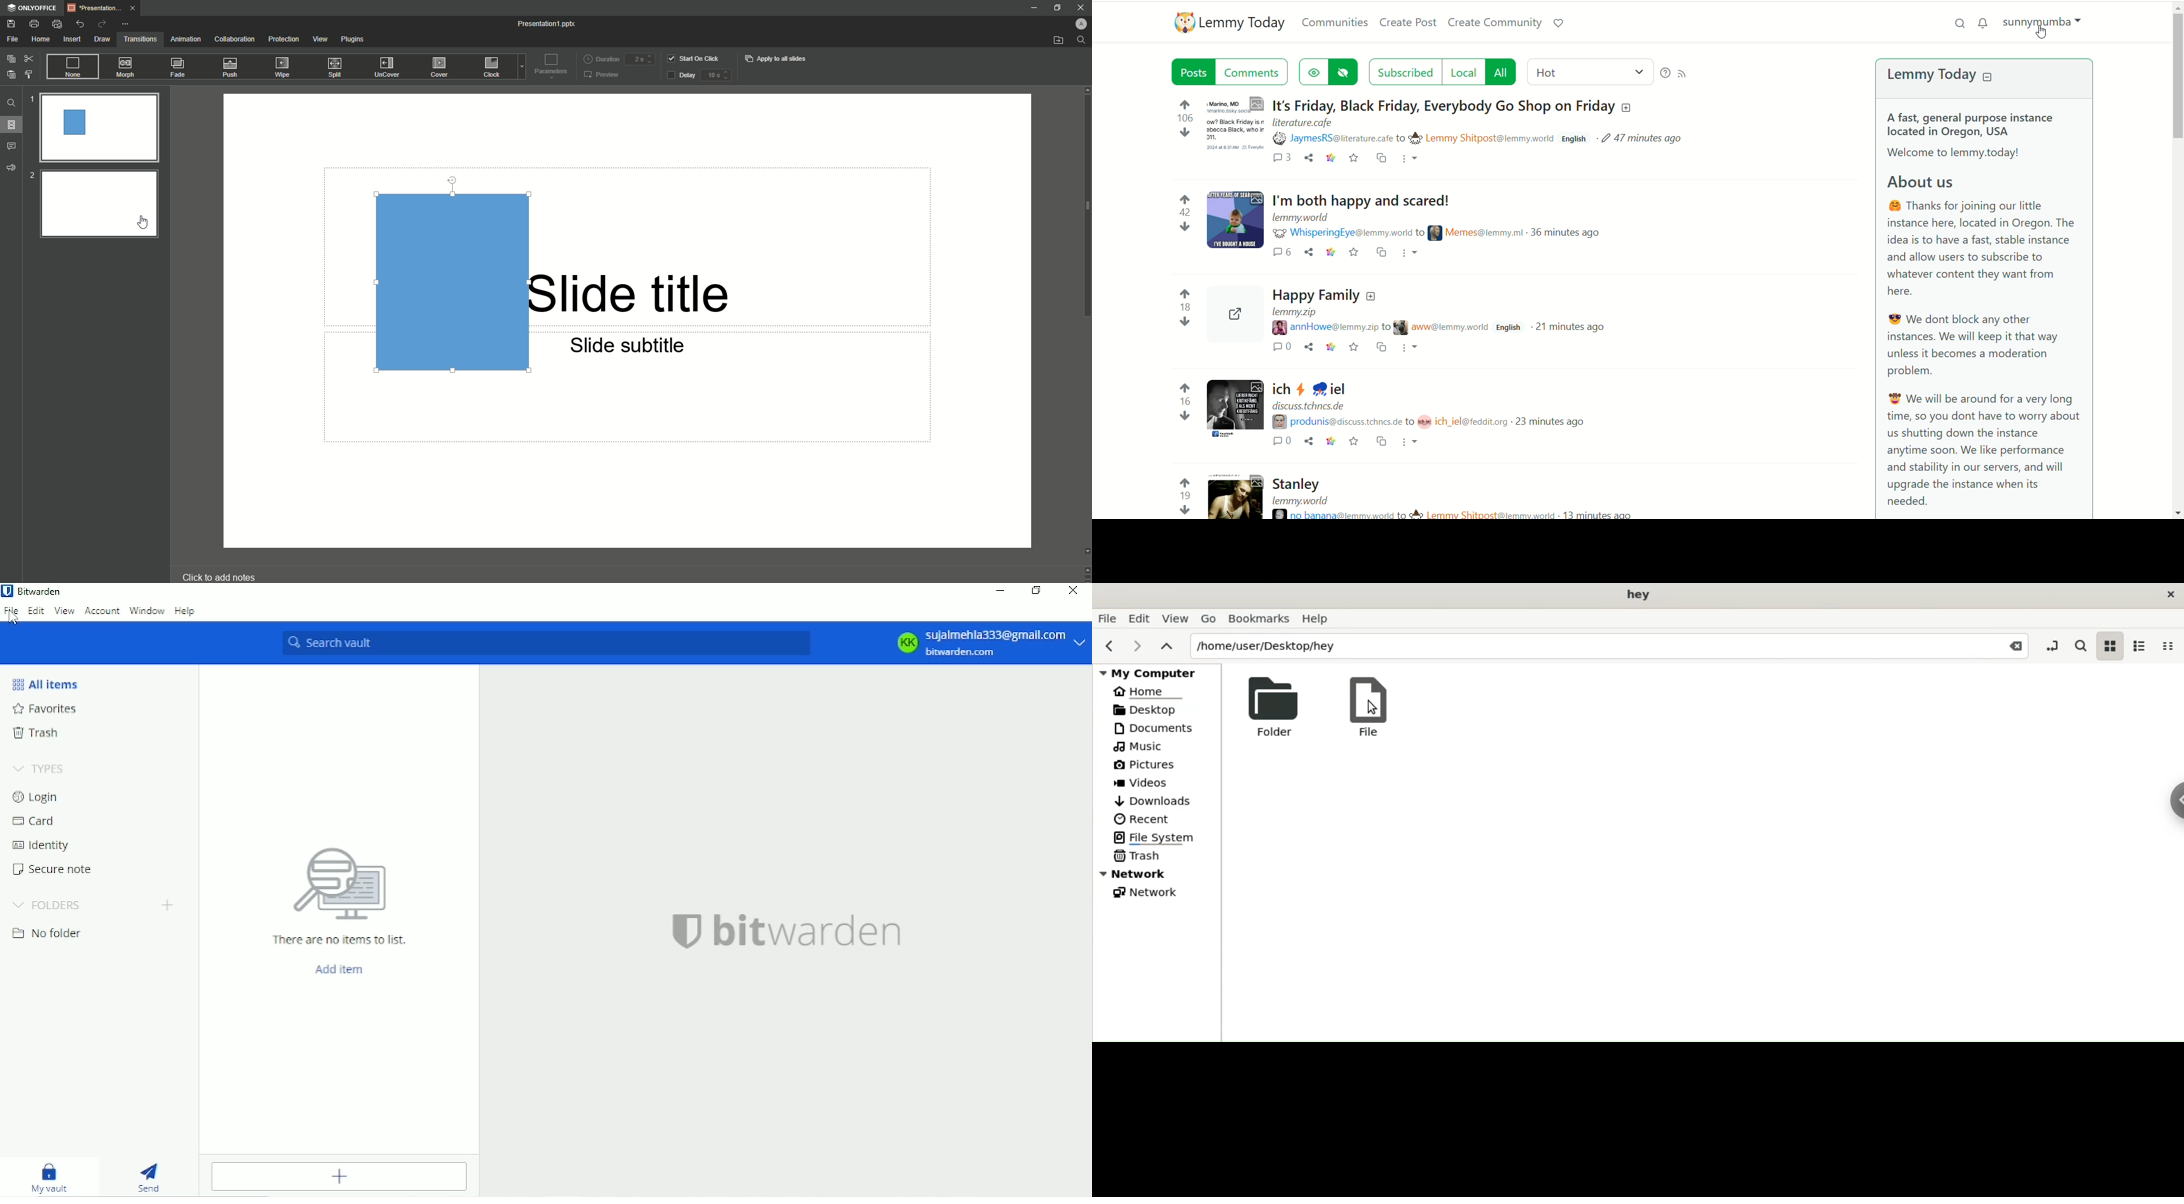  What do you see at coordinates (679, 76) in the screenshot?
I see `Delay button` at bounding box center [679, 76].